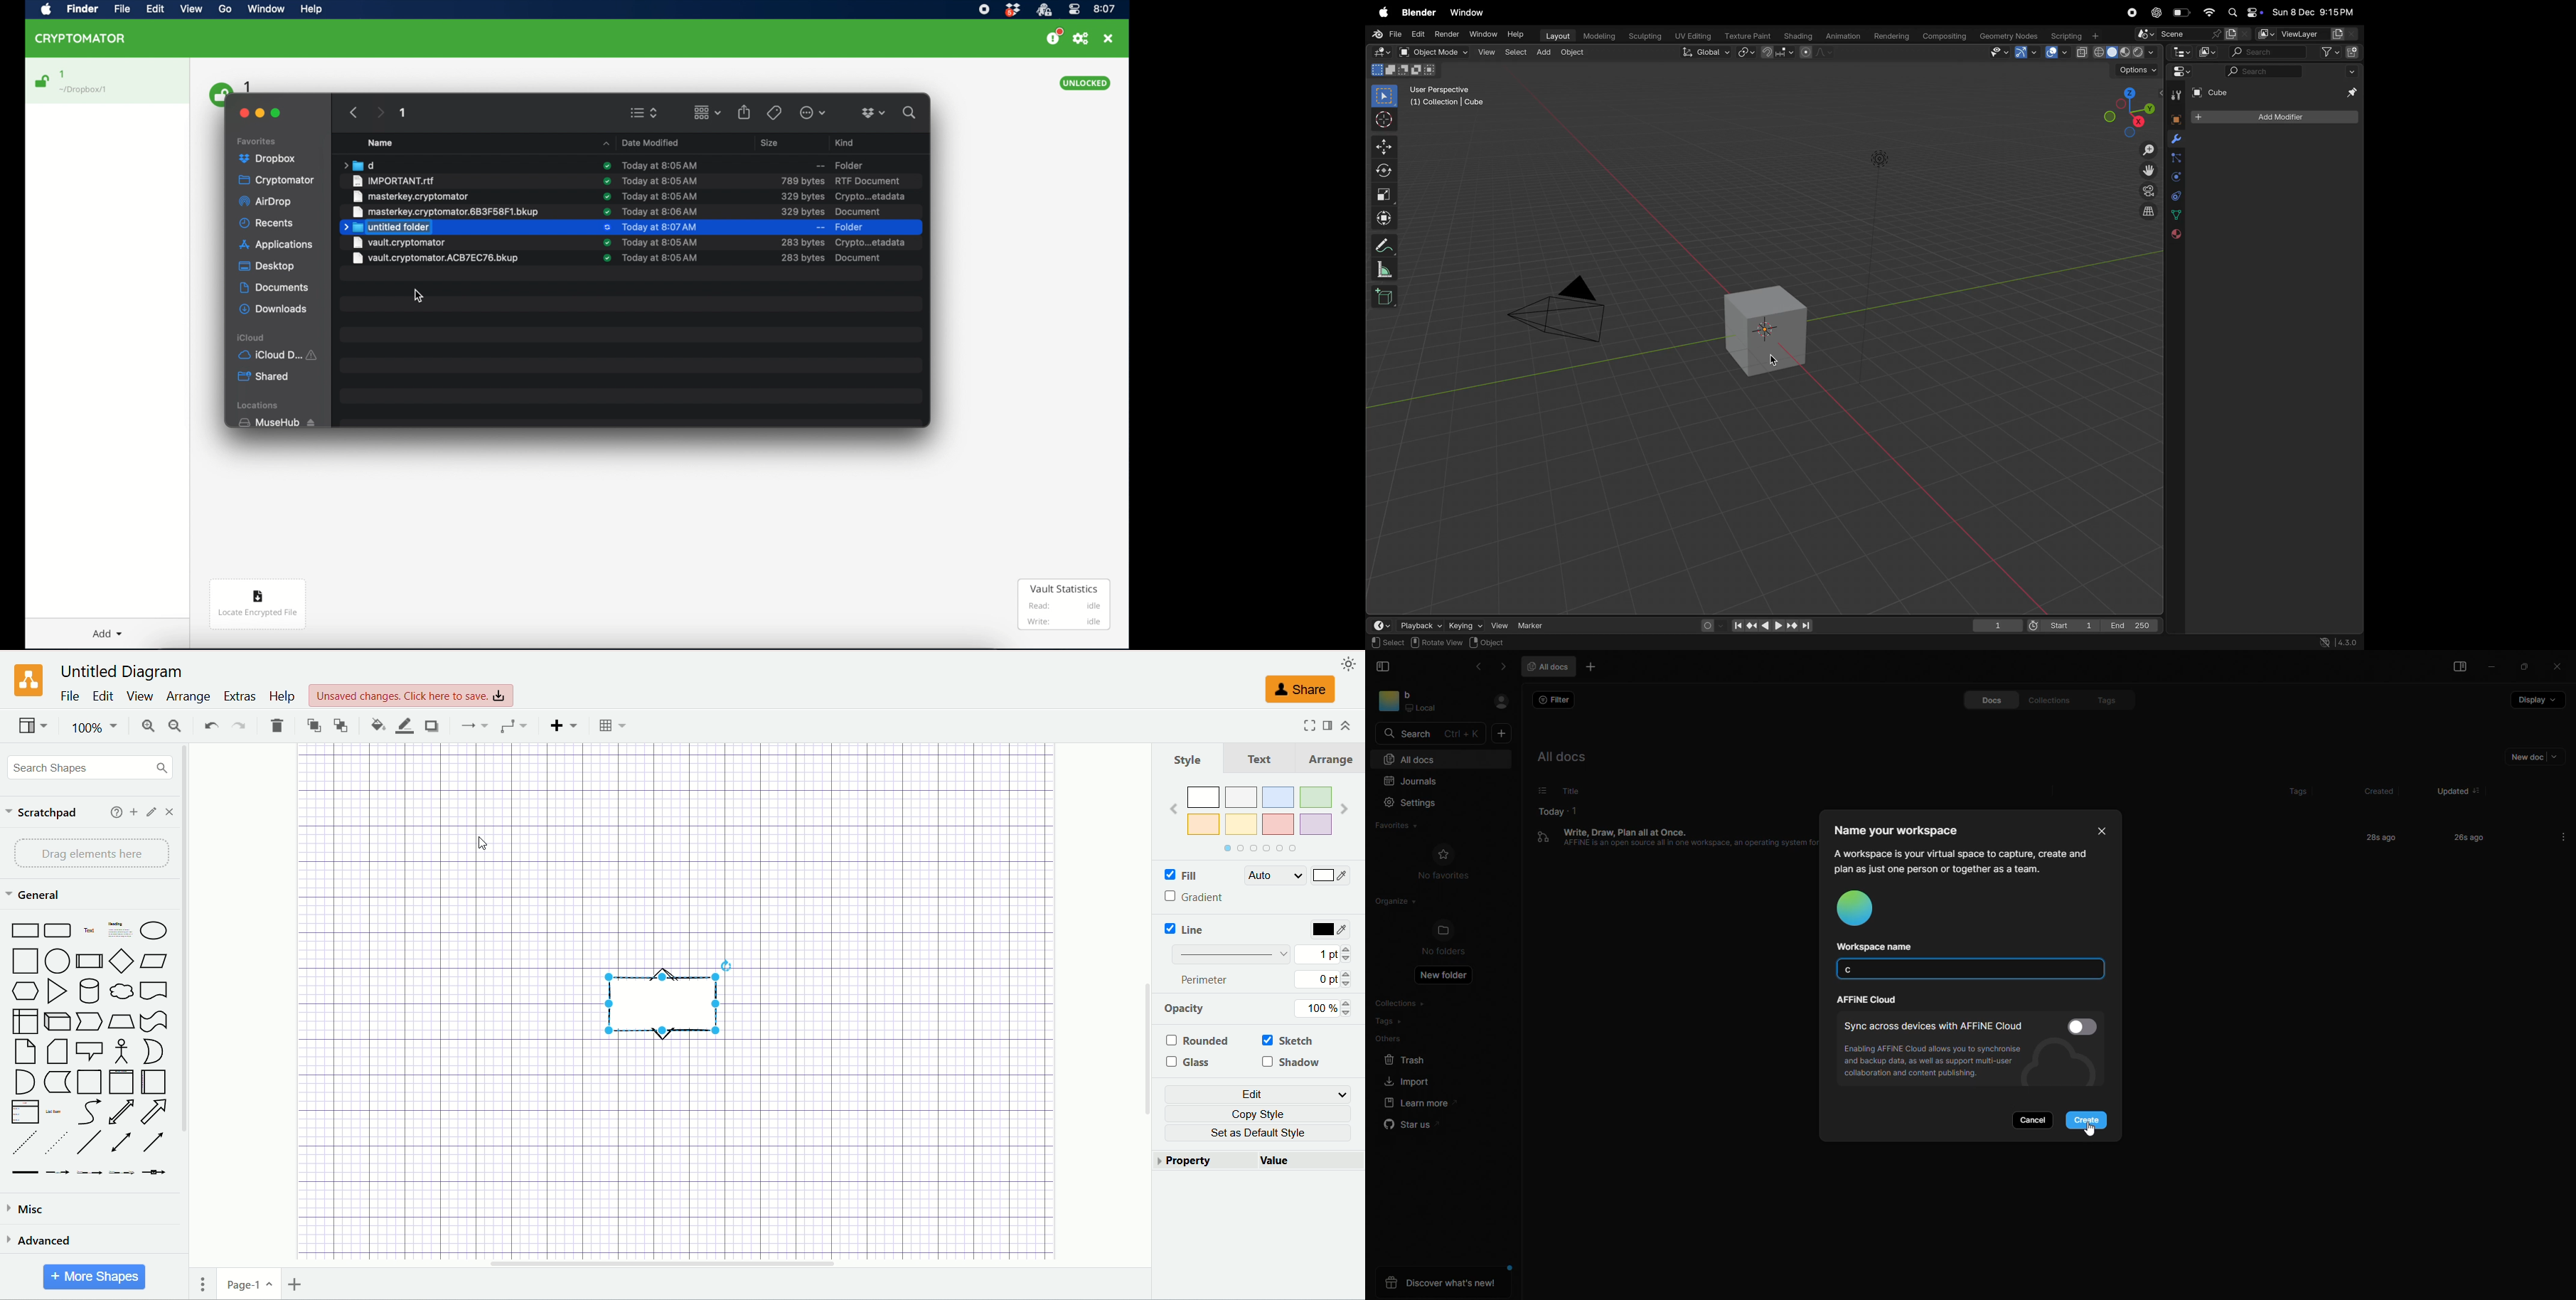 The height and width of the screenshot is (1316, 2576). What do you see at coordinates (1869, 1000) in the screenshot?
I see `cloud` at bounding box center [1869, 1000].